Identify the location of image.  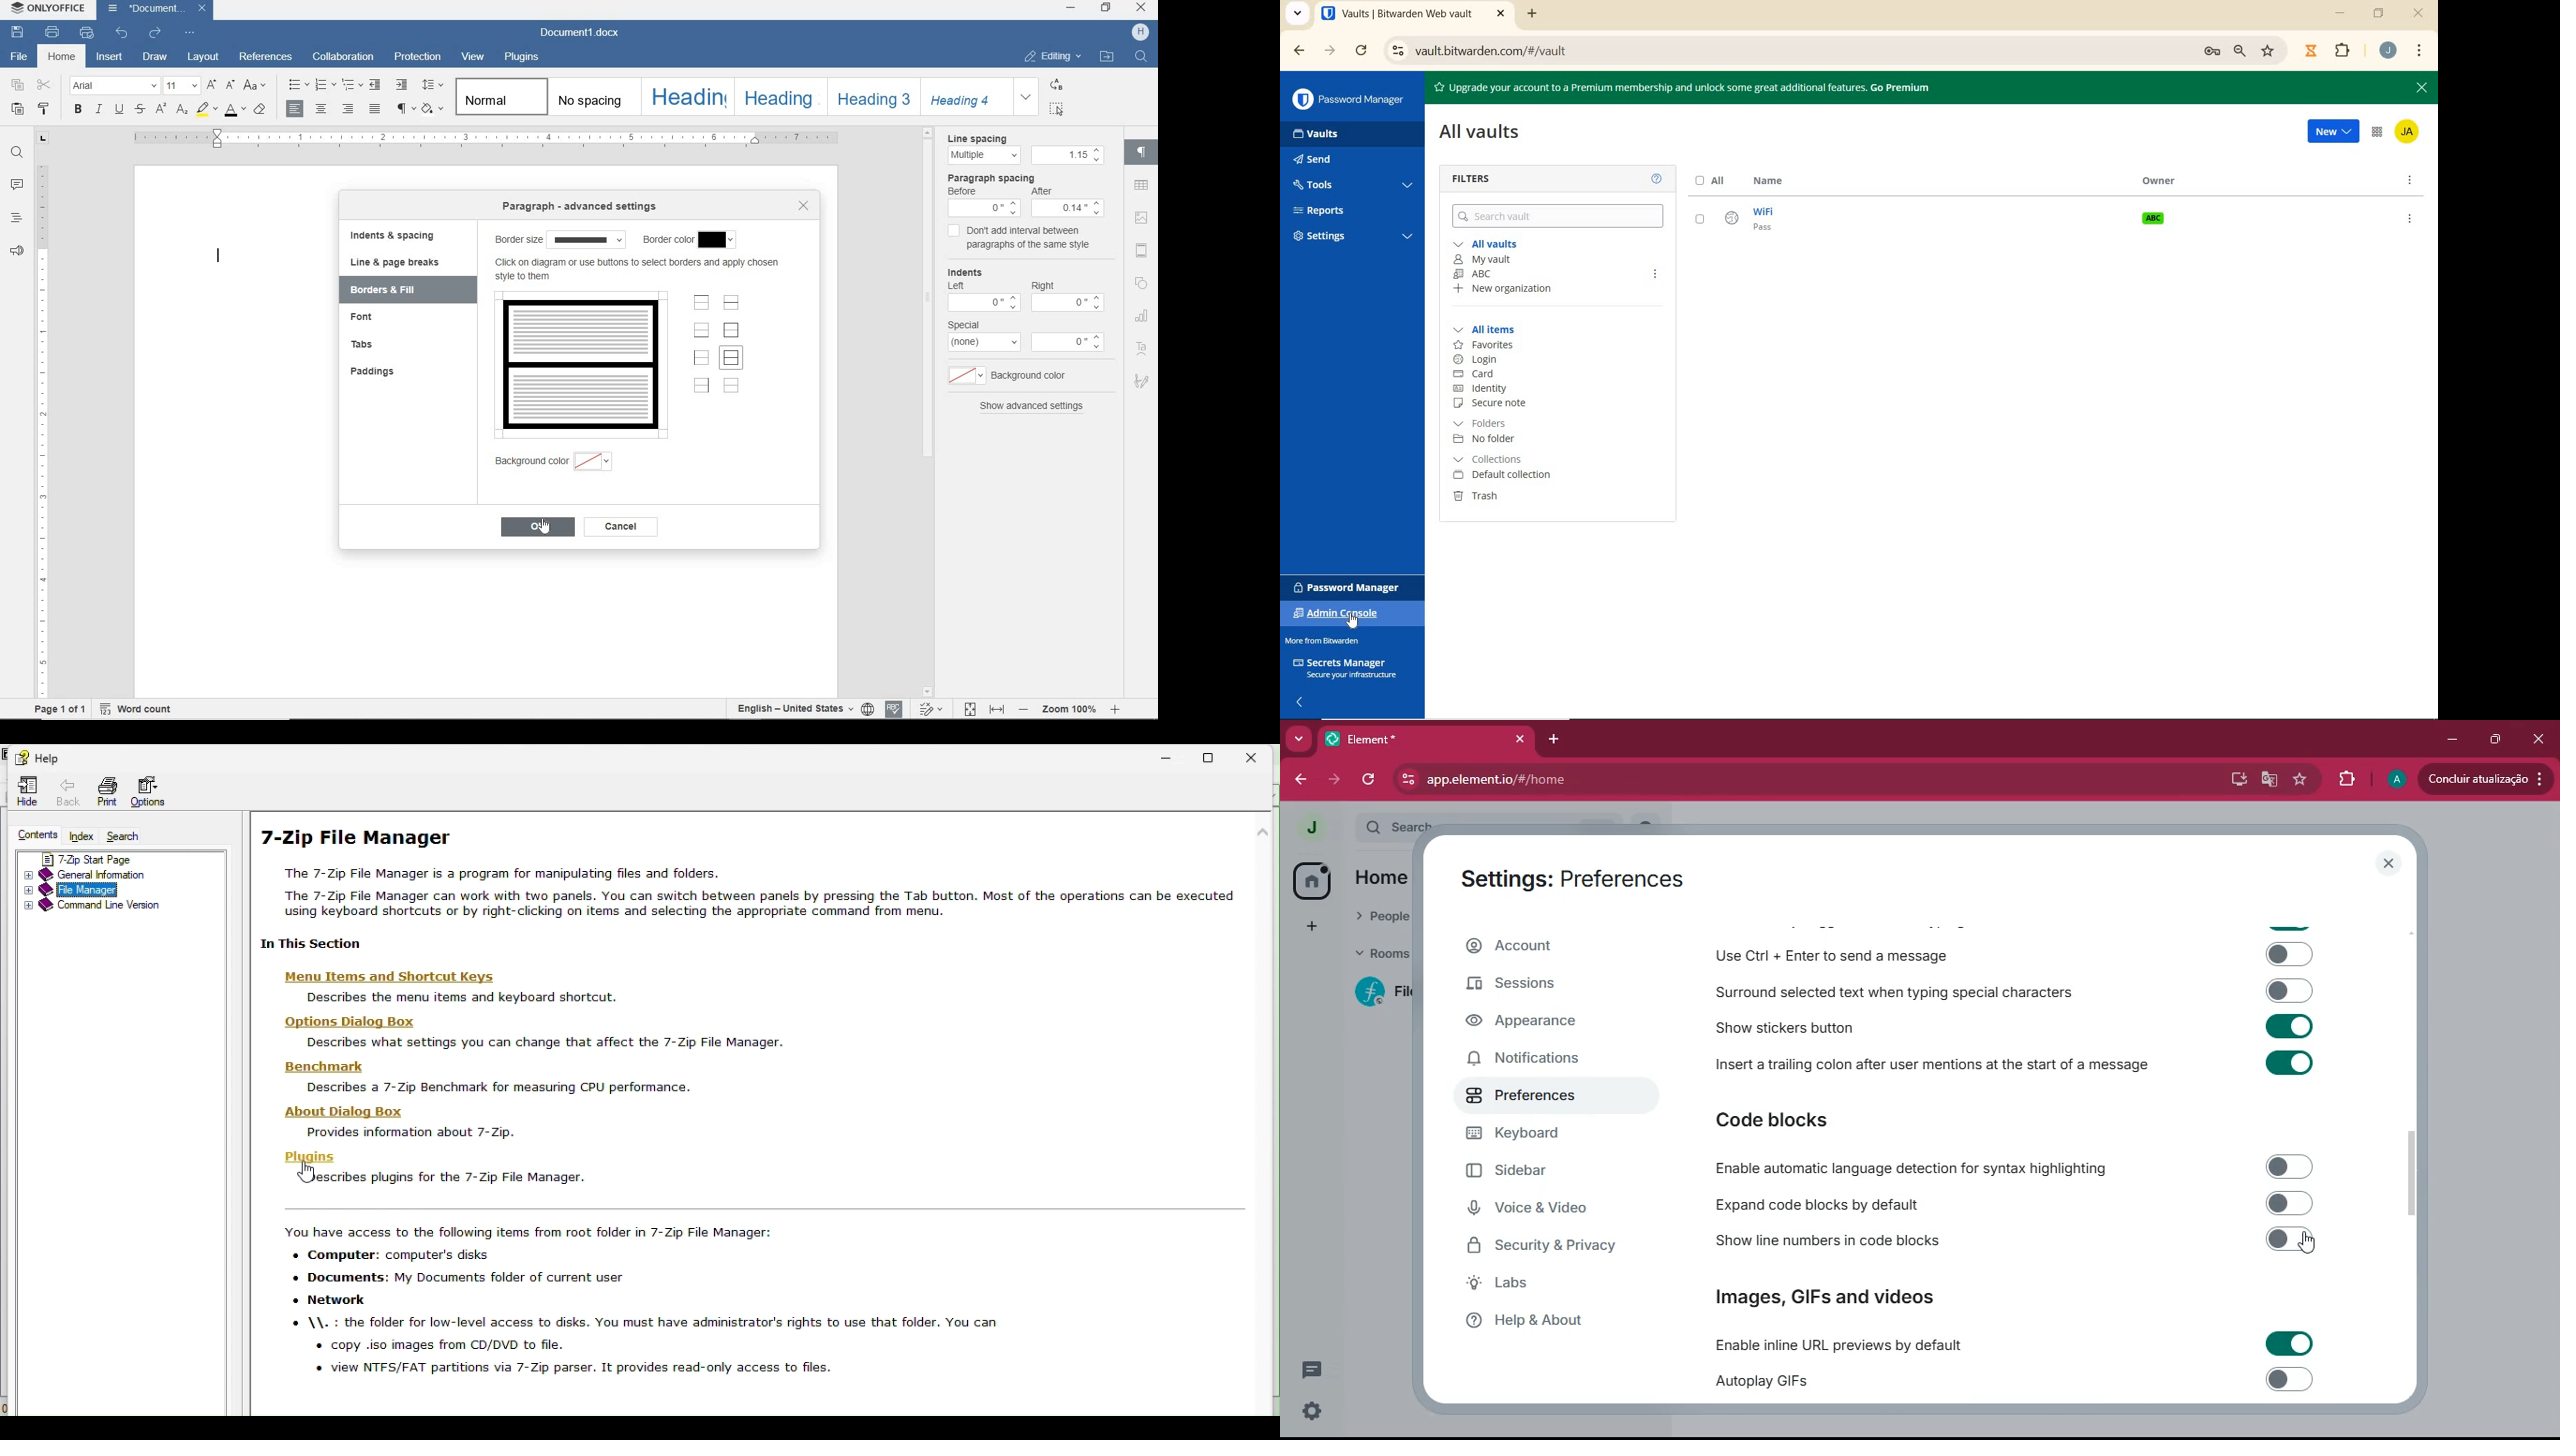
(1141, 218).